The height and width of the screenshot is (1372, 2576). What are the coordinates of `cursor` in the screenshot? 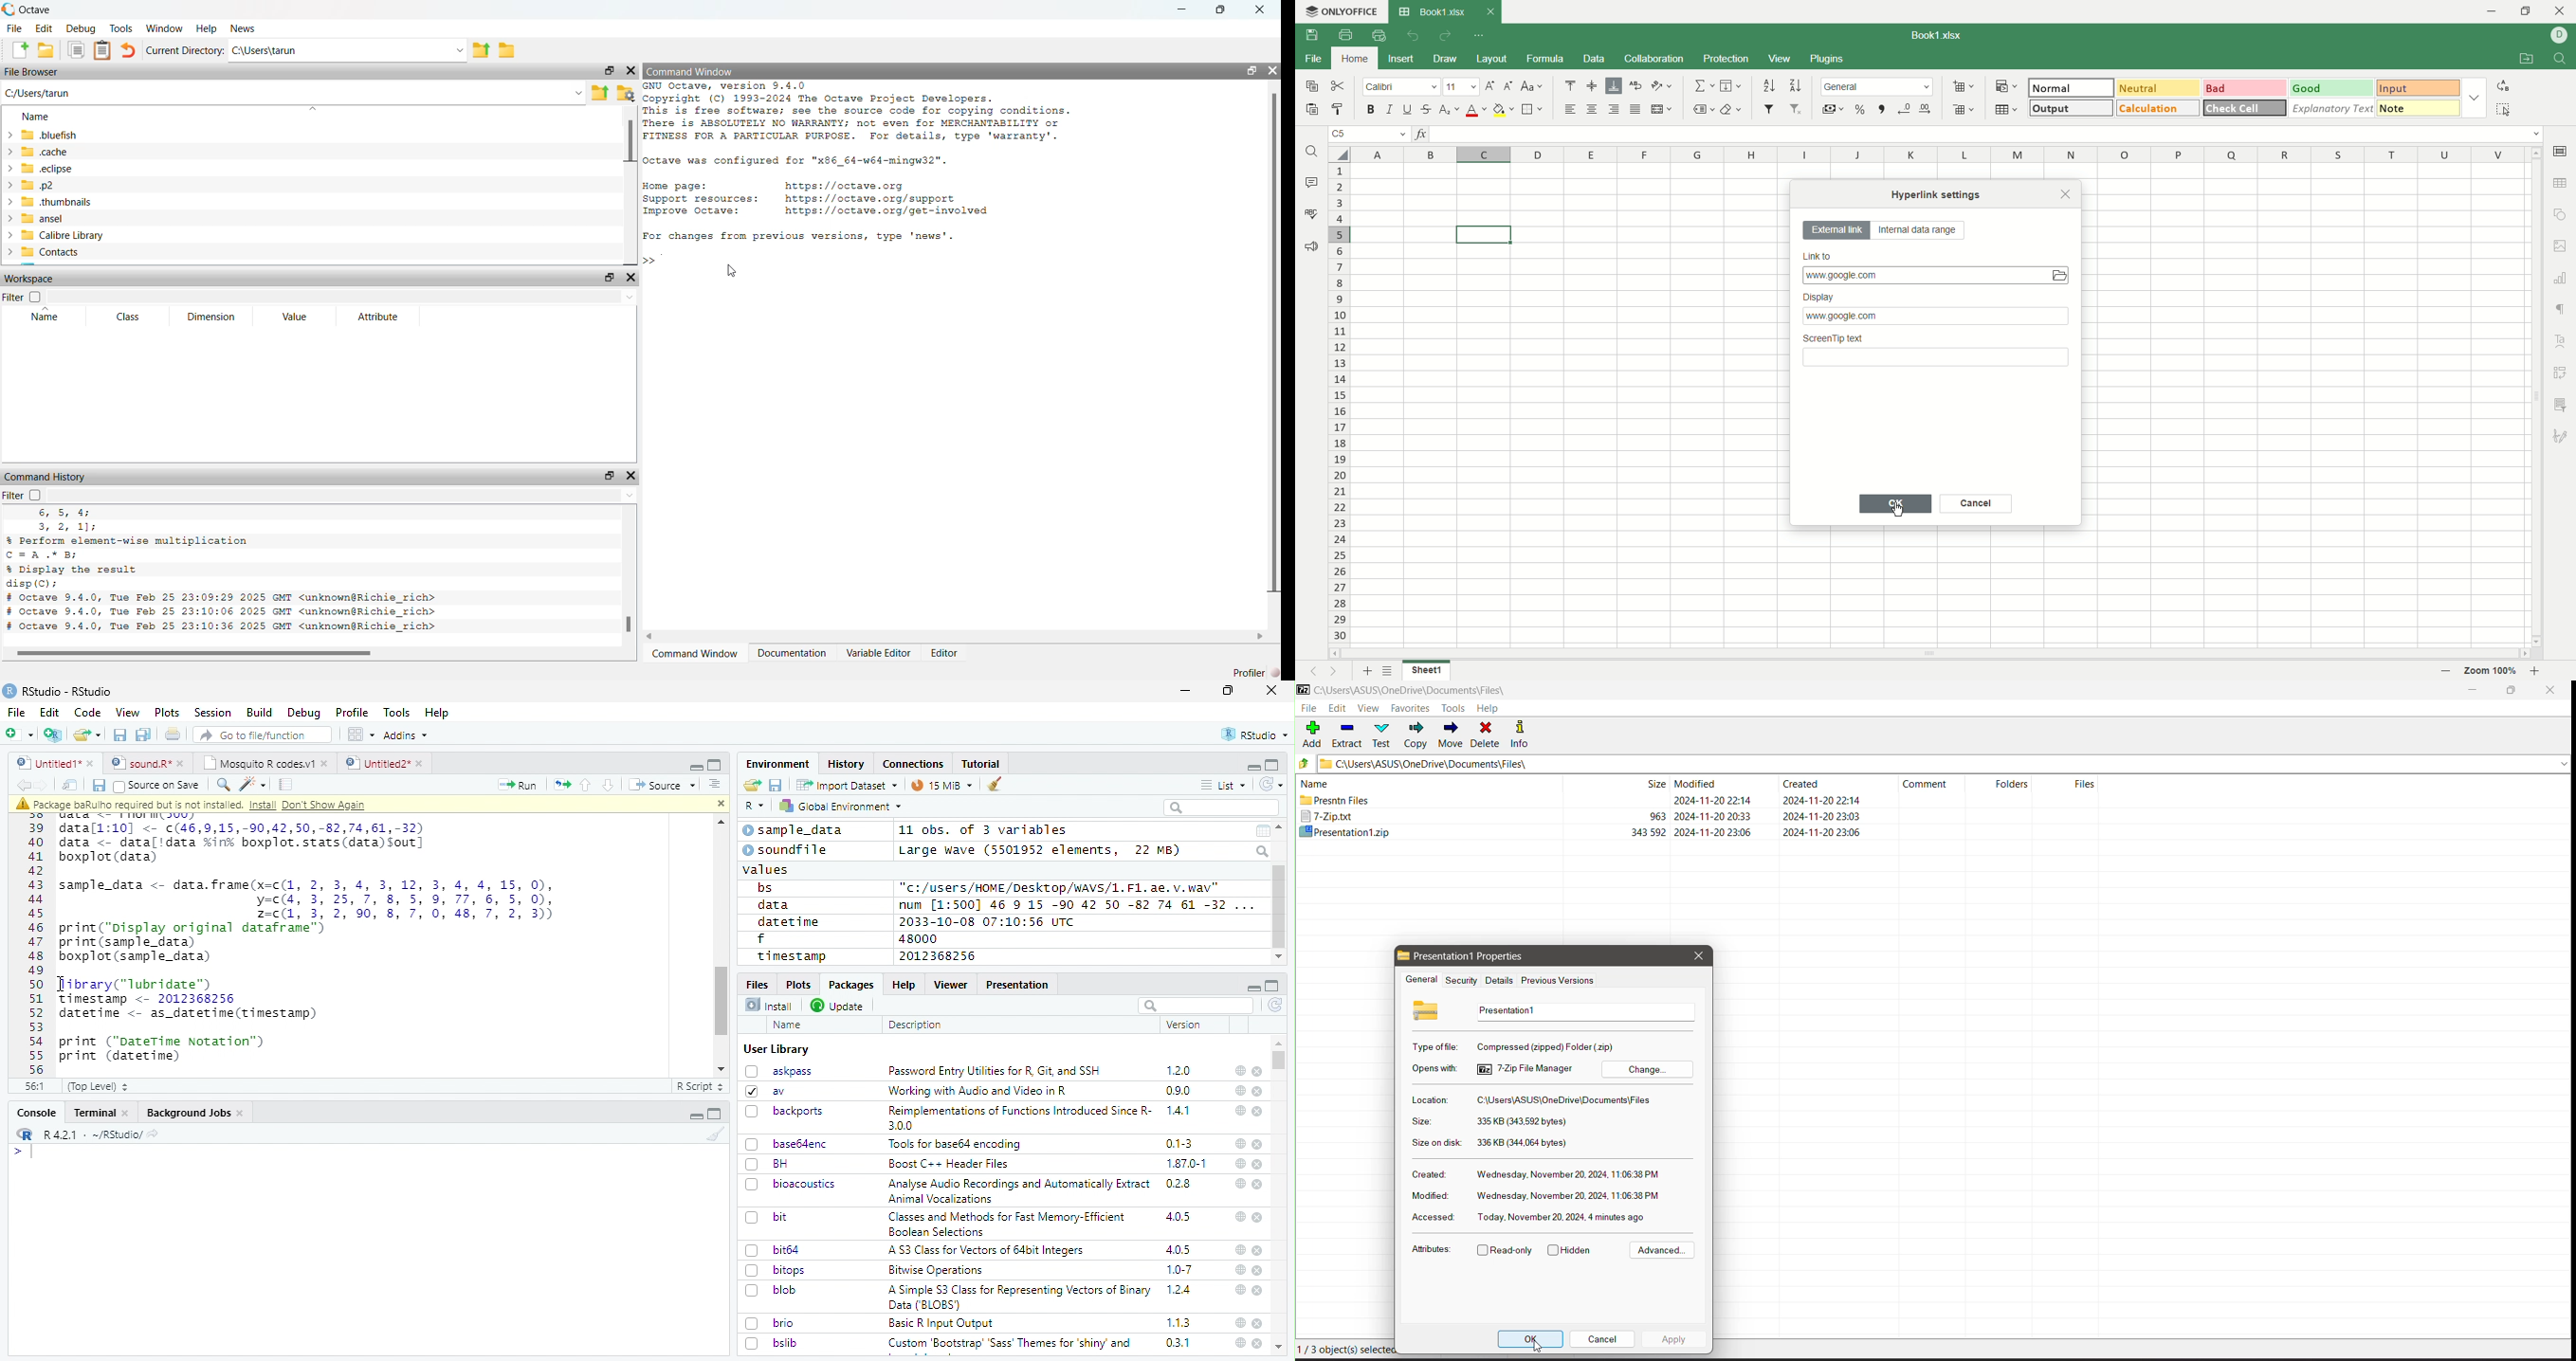 It's located at (65, 985).